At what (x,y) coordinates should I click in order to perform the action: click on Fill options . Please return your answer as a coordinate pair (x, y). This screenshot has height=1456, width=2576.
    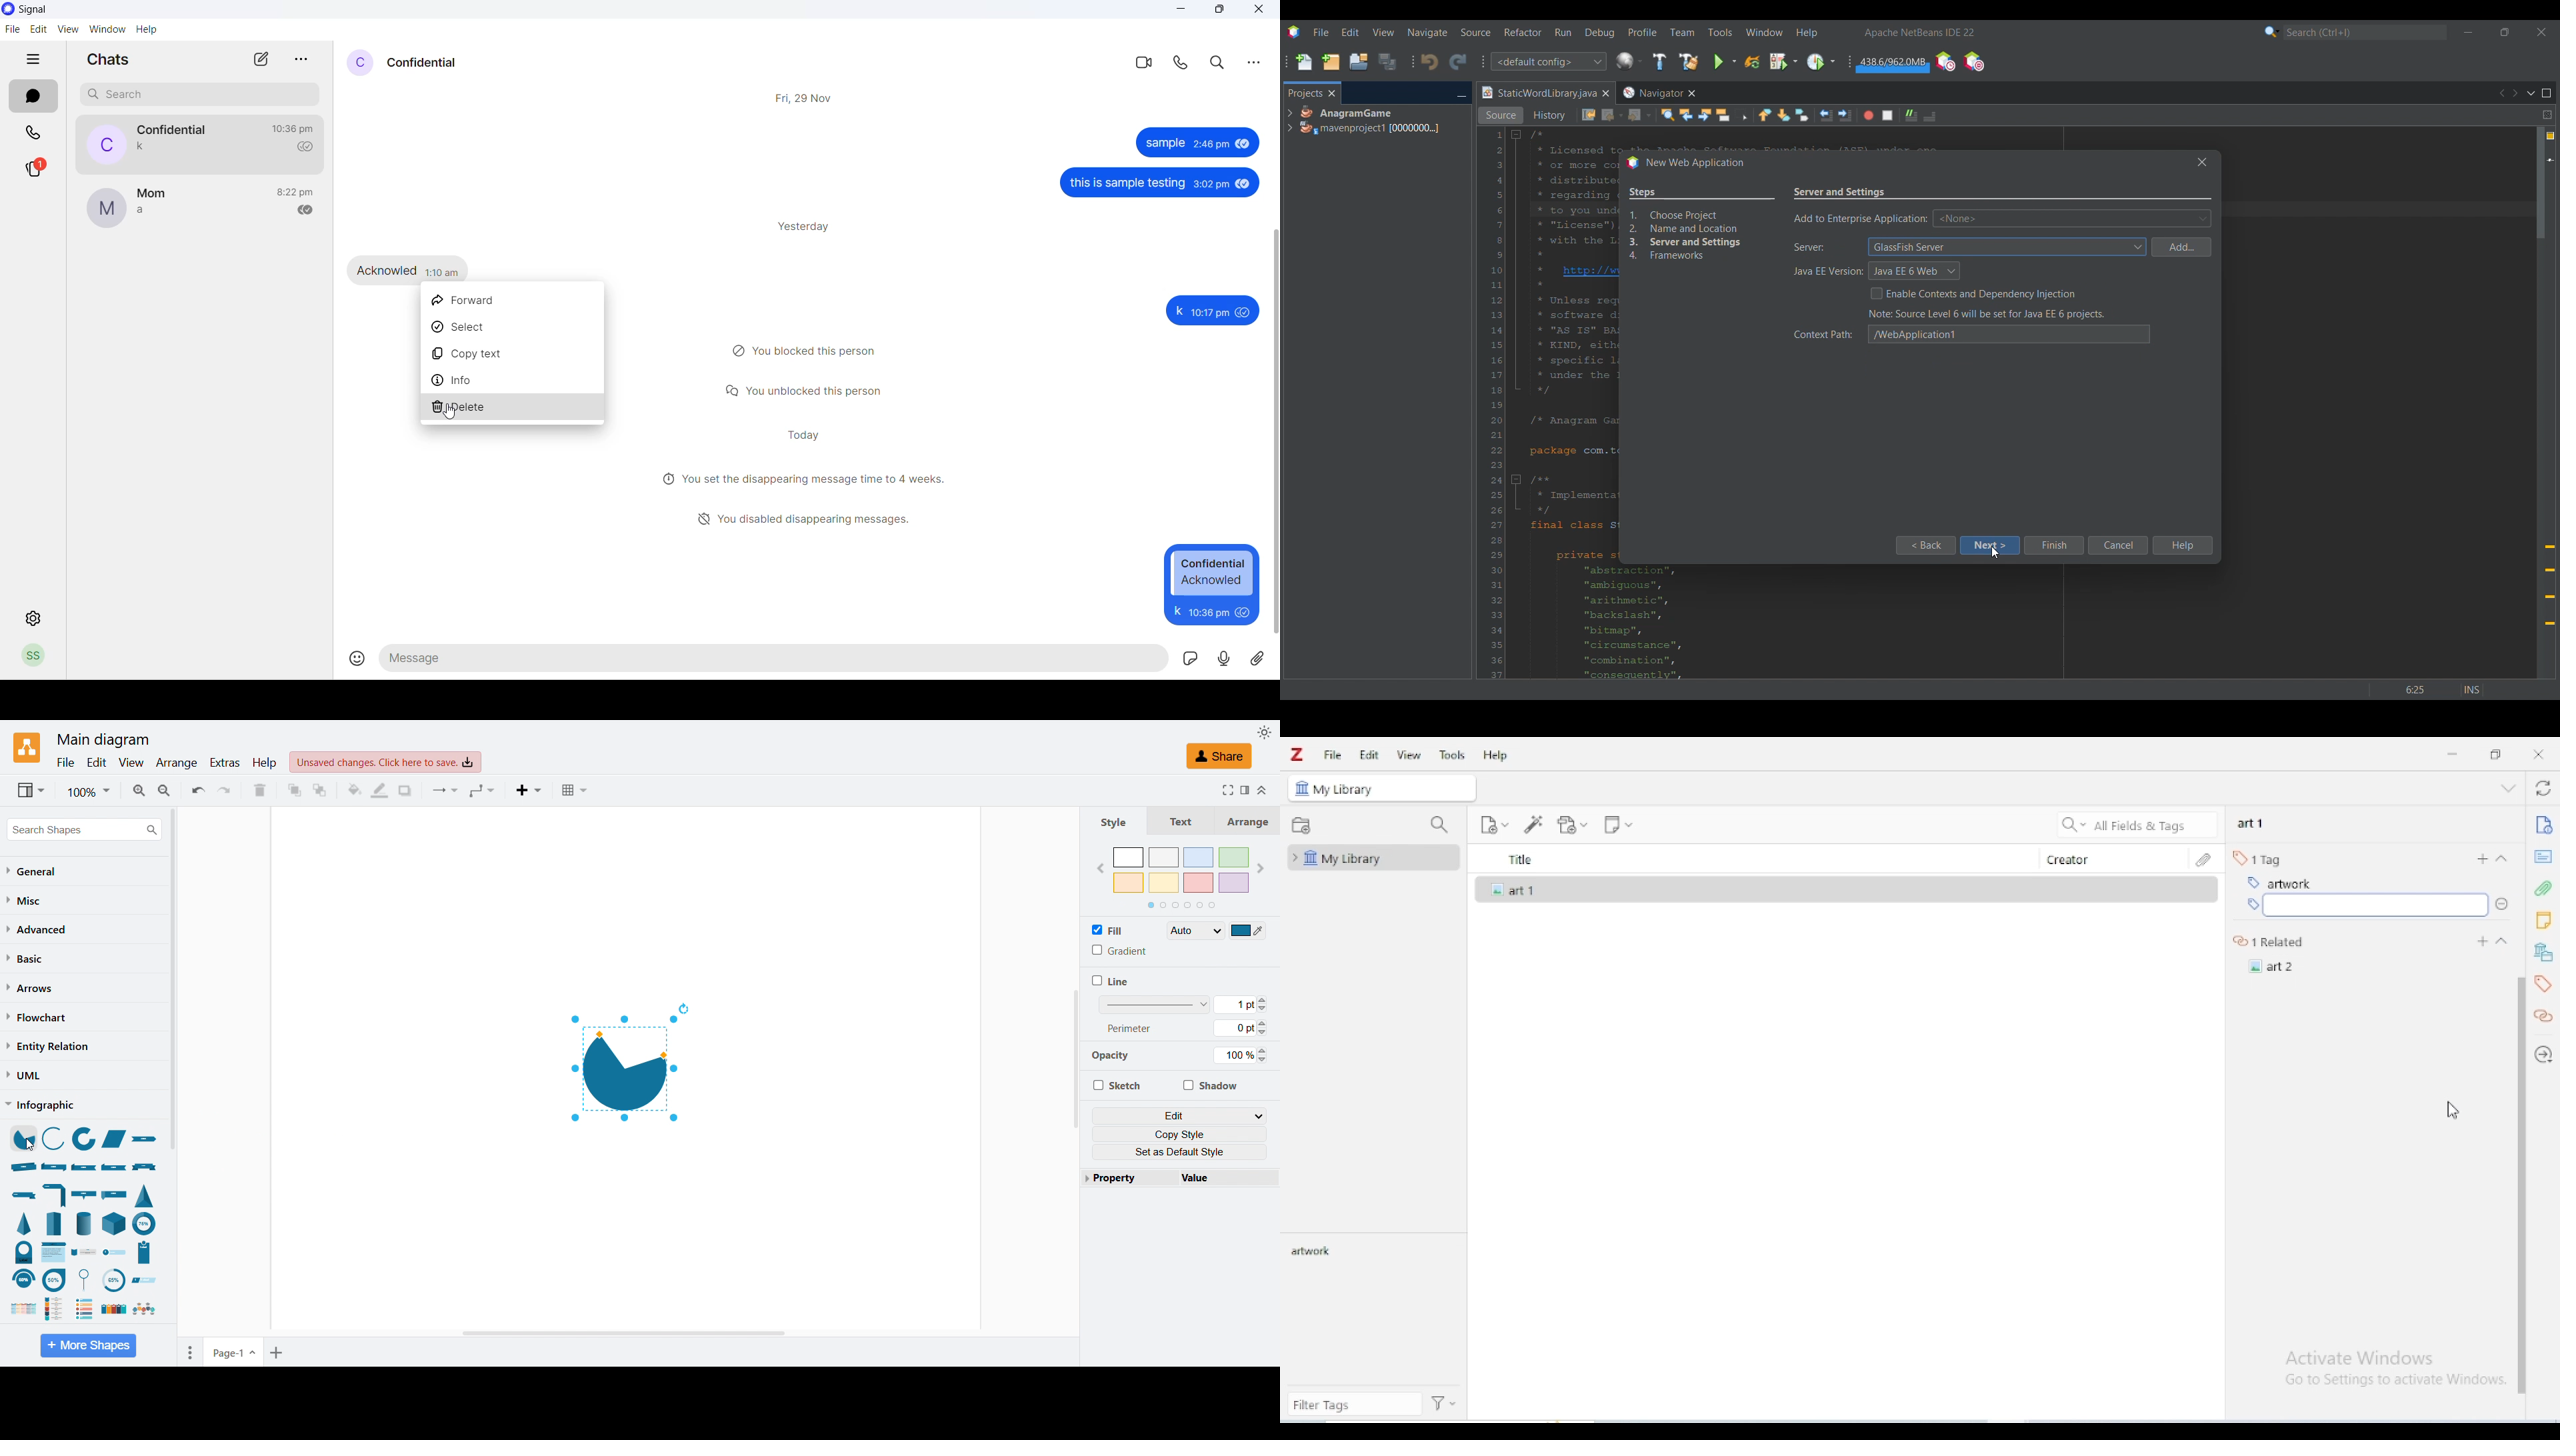
    Looking at the image, I should click on (1195, 930).